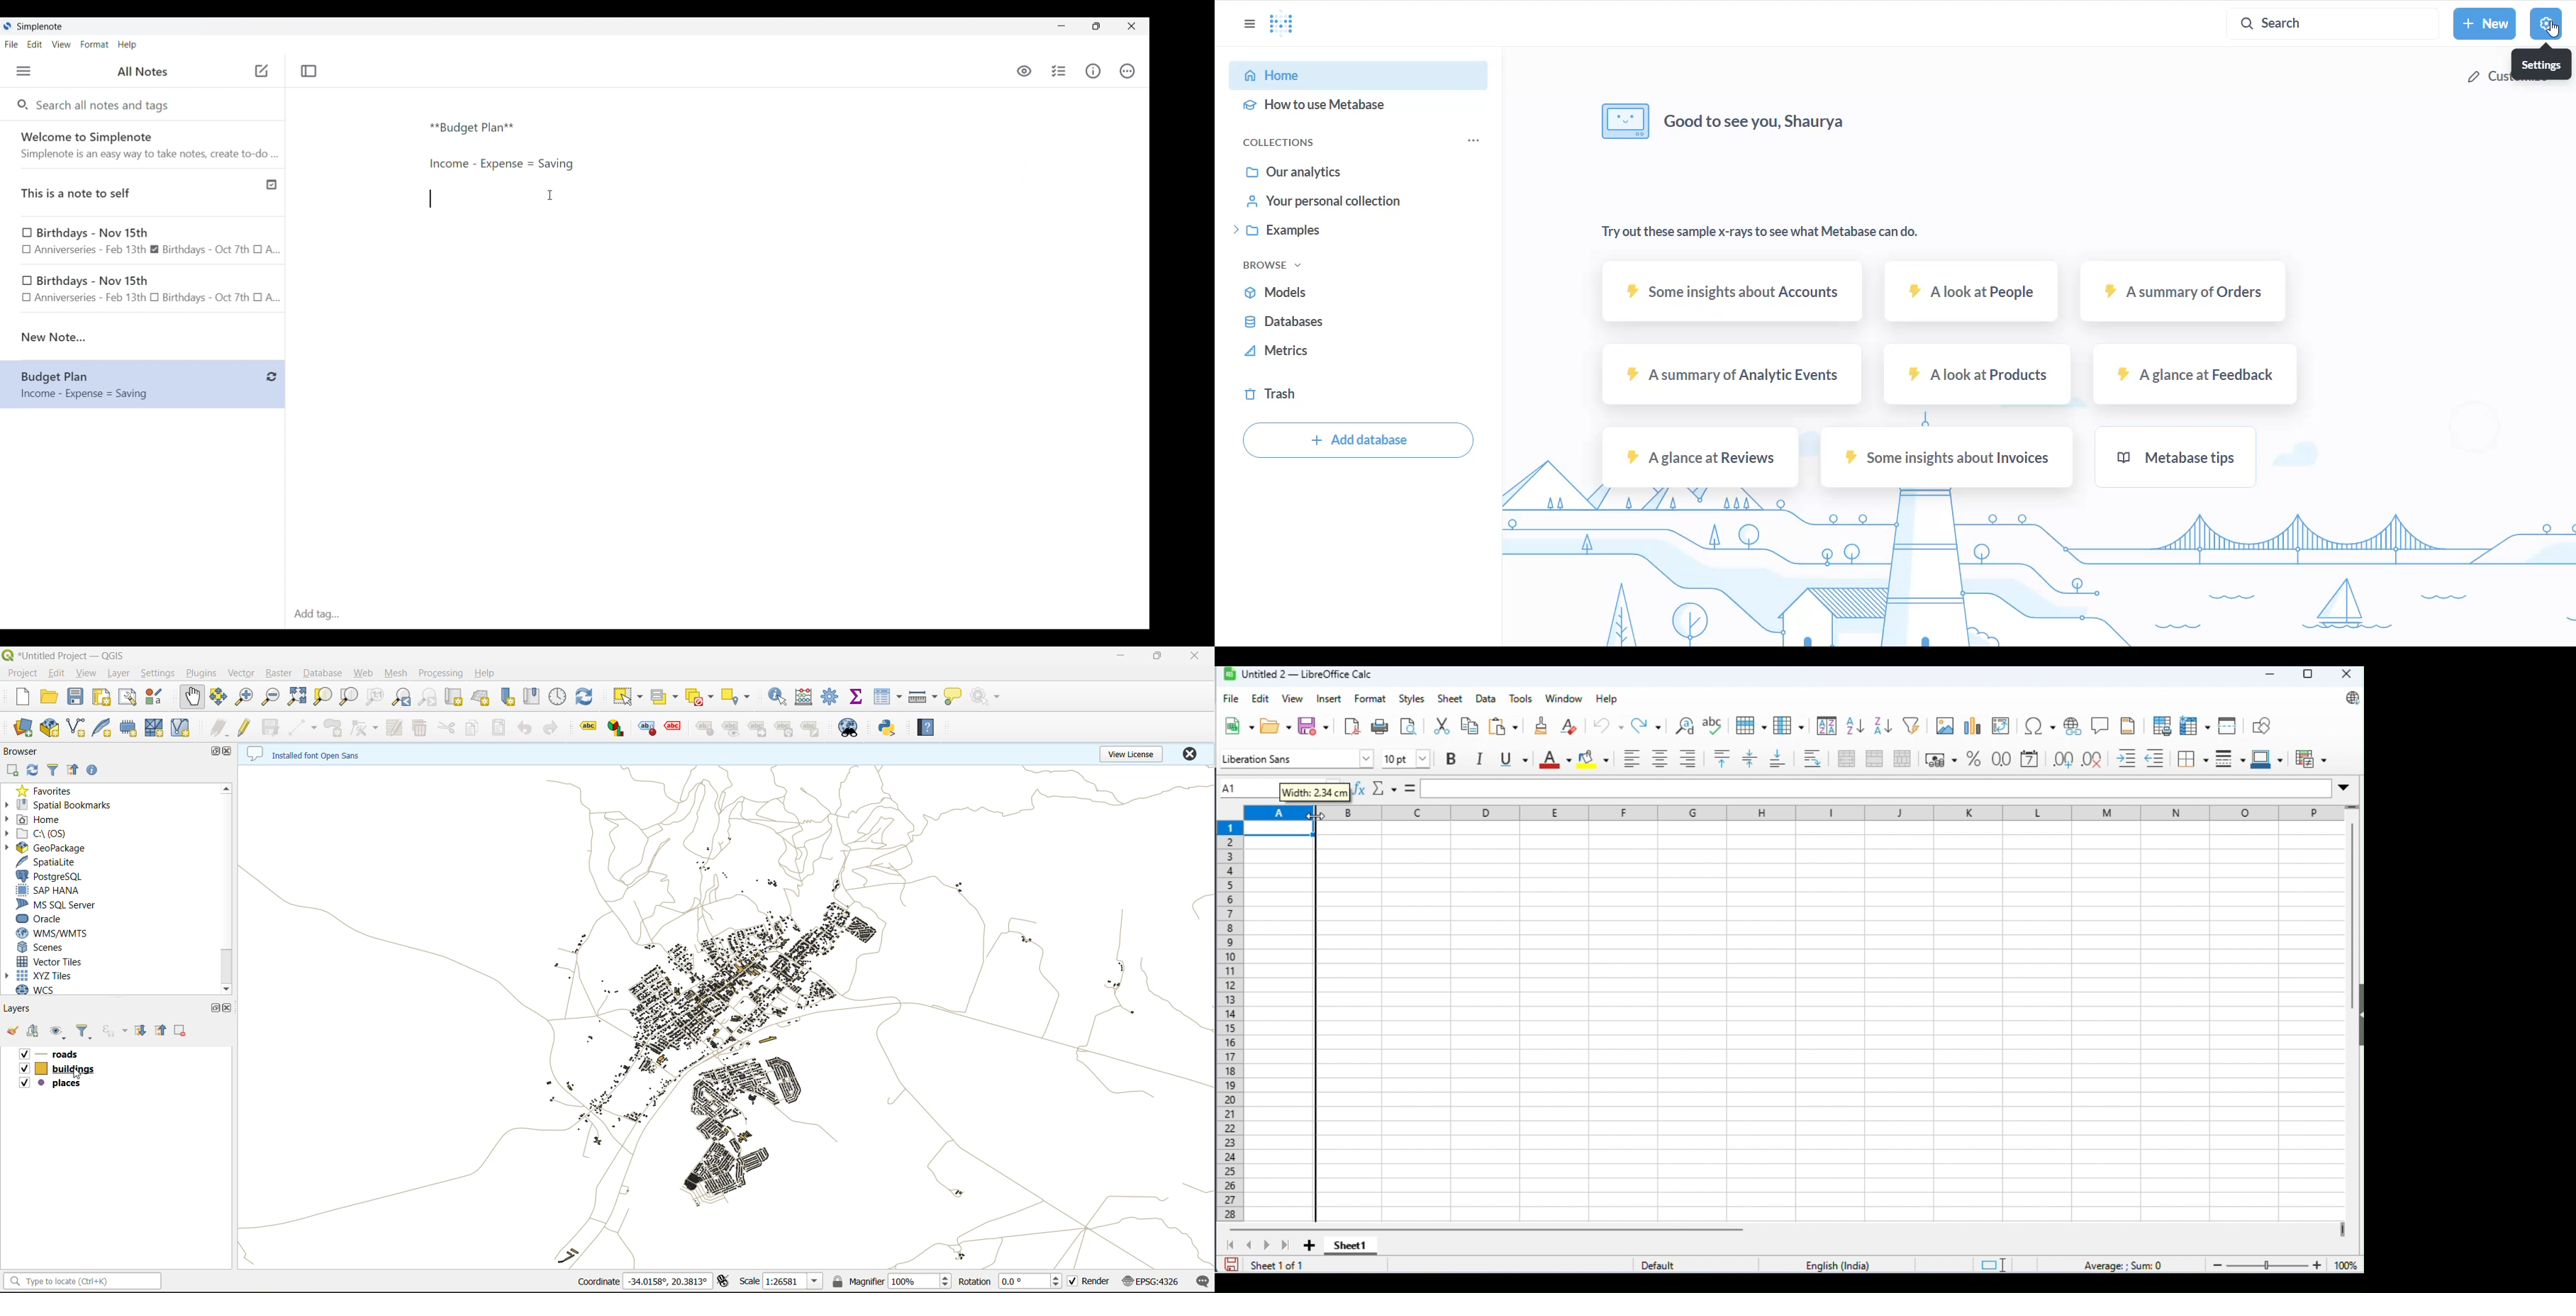 Image resolution: width=2576 pixels, height=1316 pixels. What do you see at coordinates (143, 337) in the screenshot?
I see `new note` at bounding box center [143, 337].